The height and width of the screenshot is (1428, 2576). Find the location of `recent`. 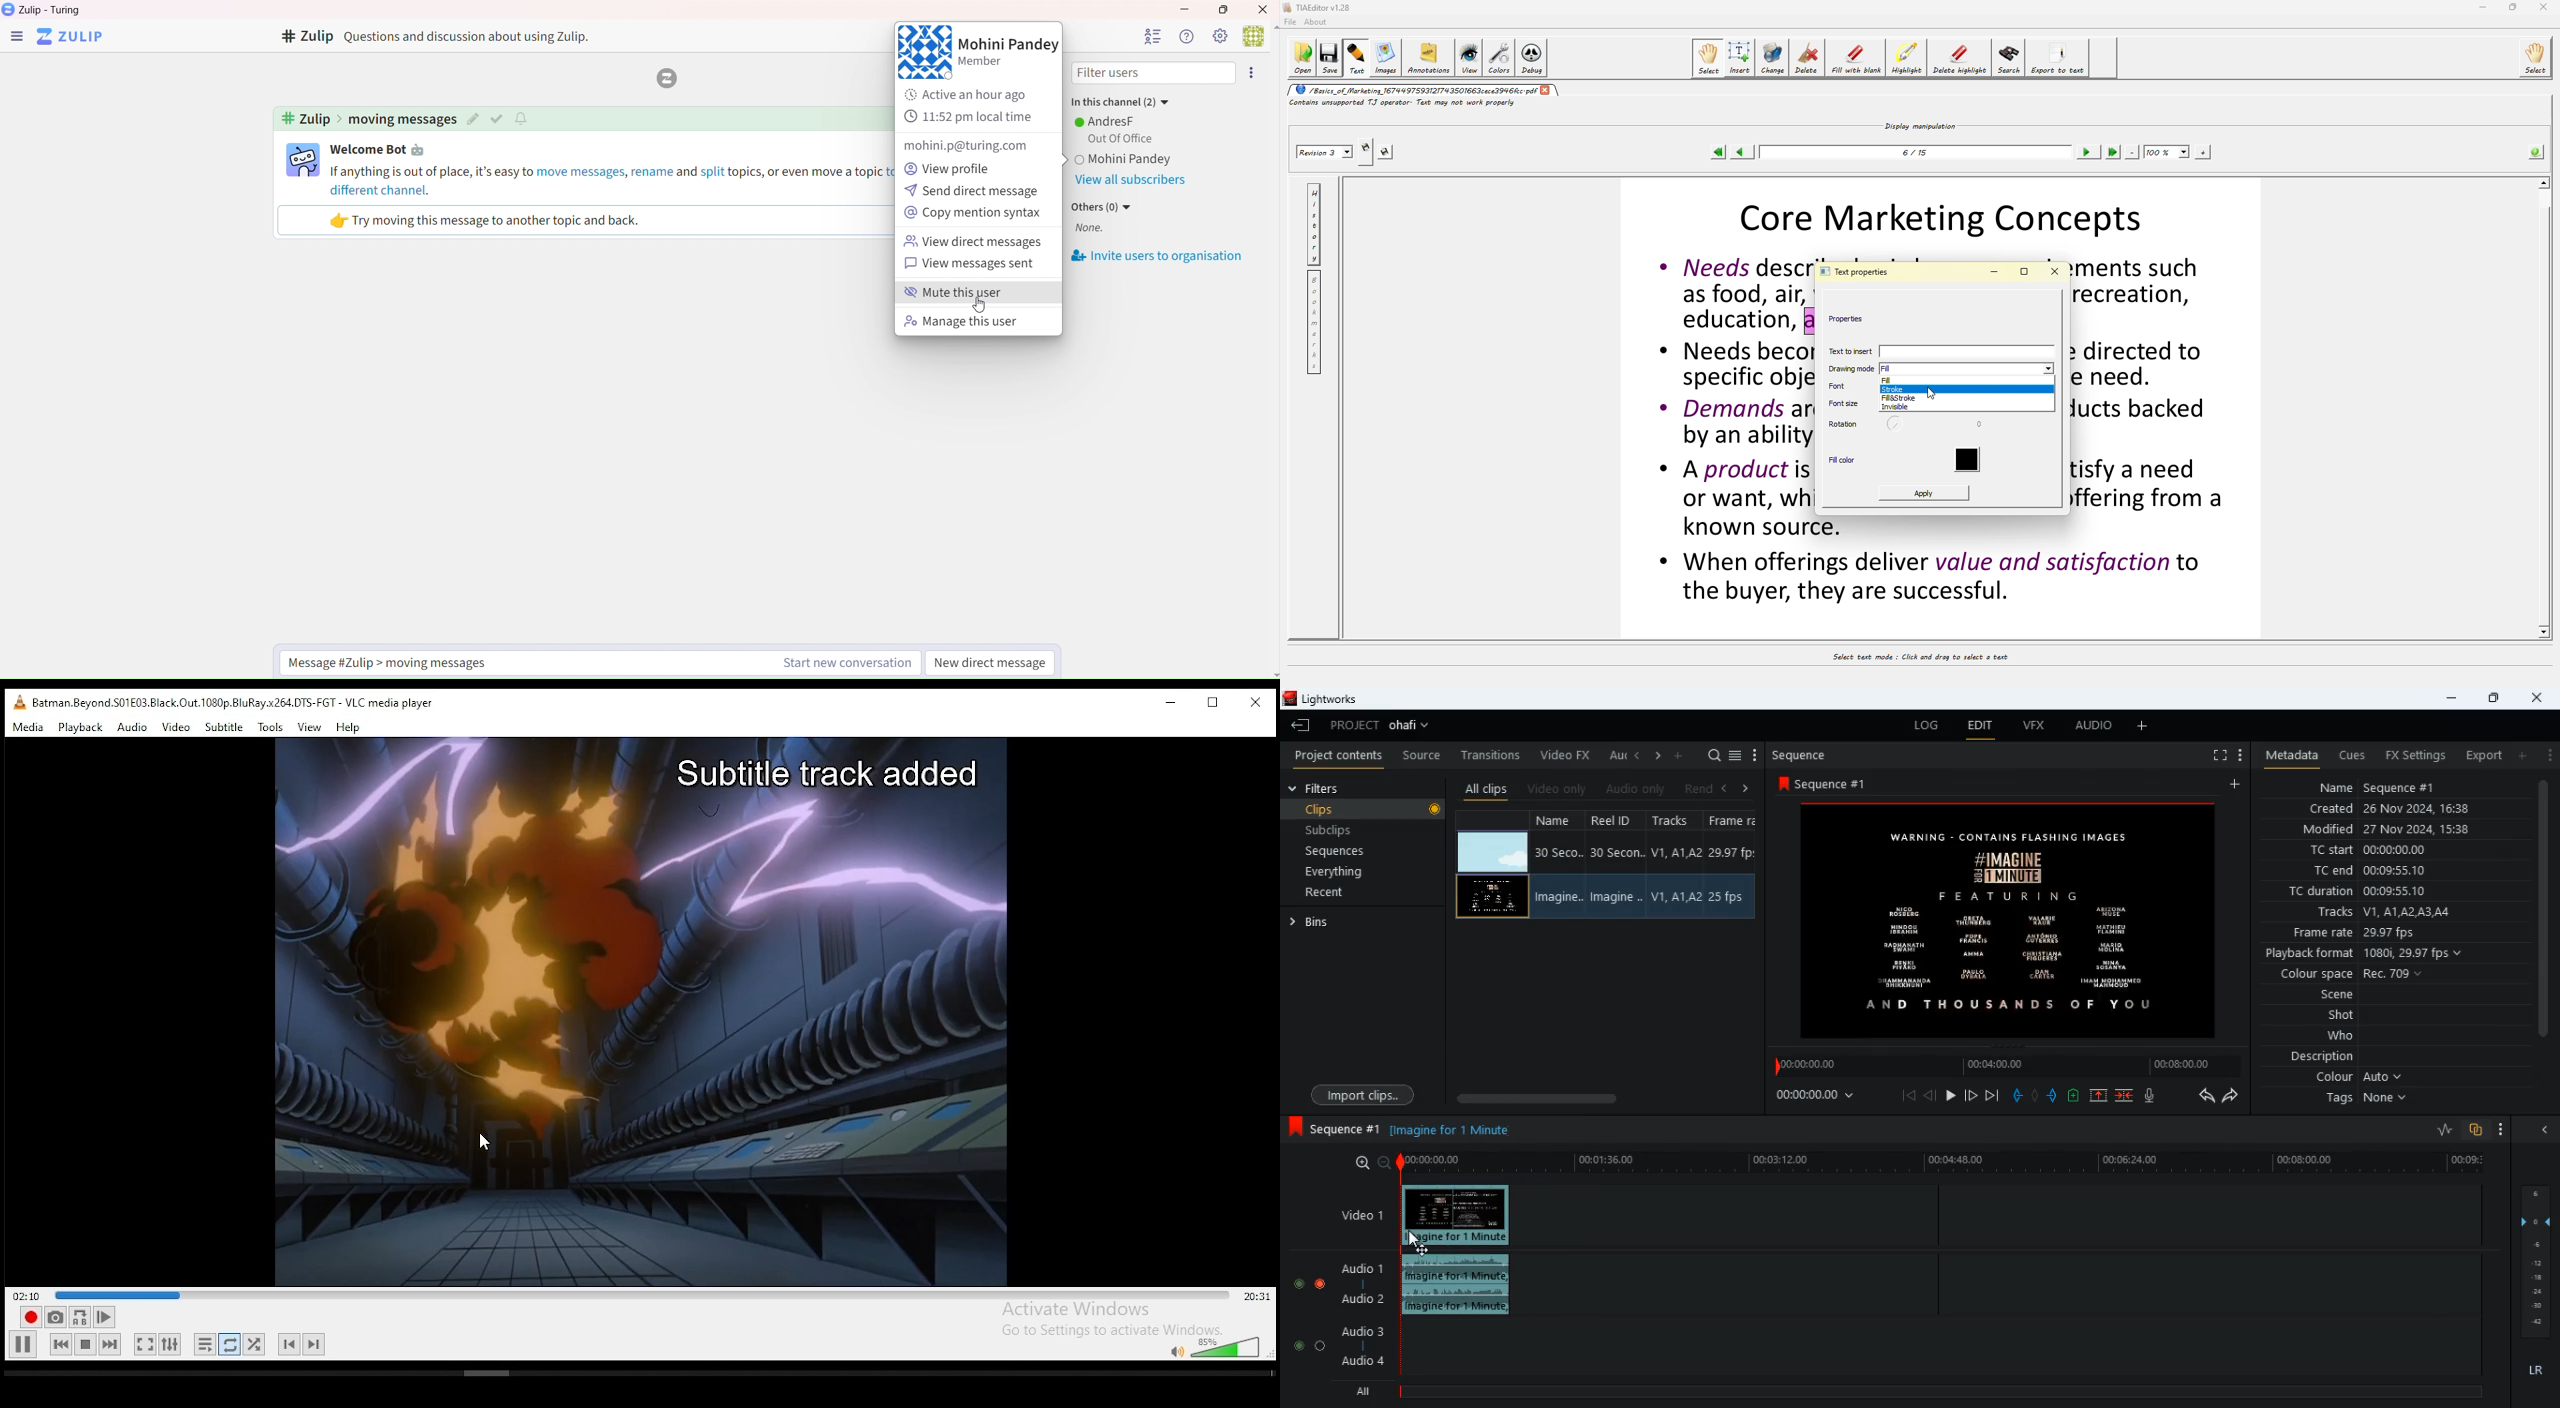

recent is located at coordinates (1343, 894).